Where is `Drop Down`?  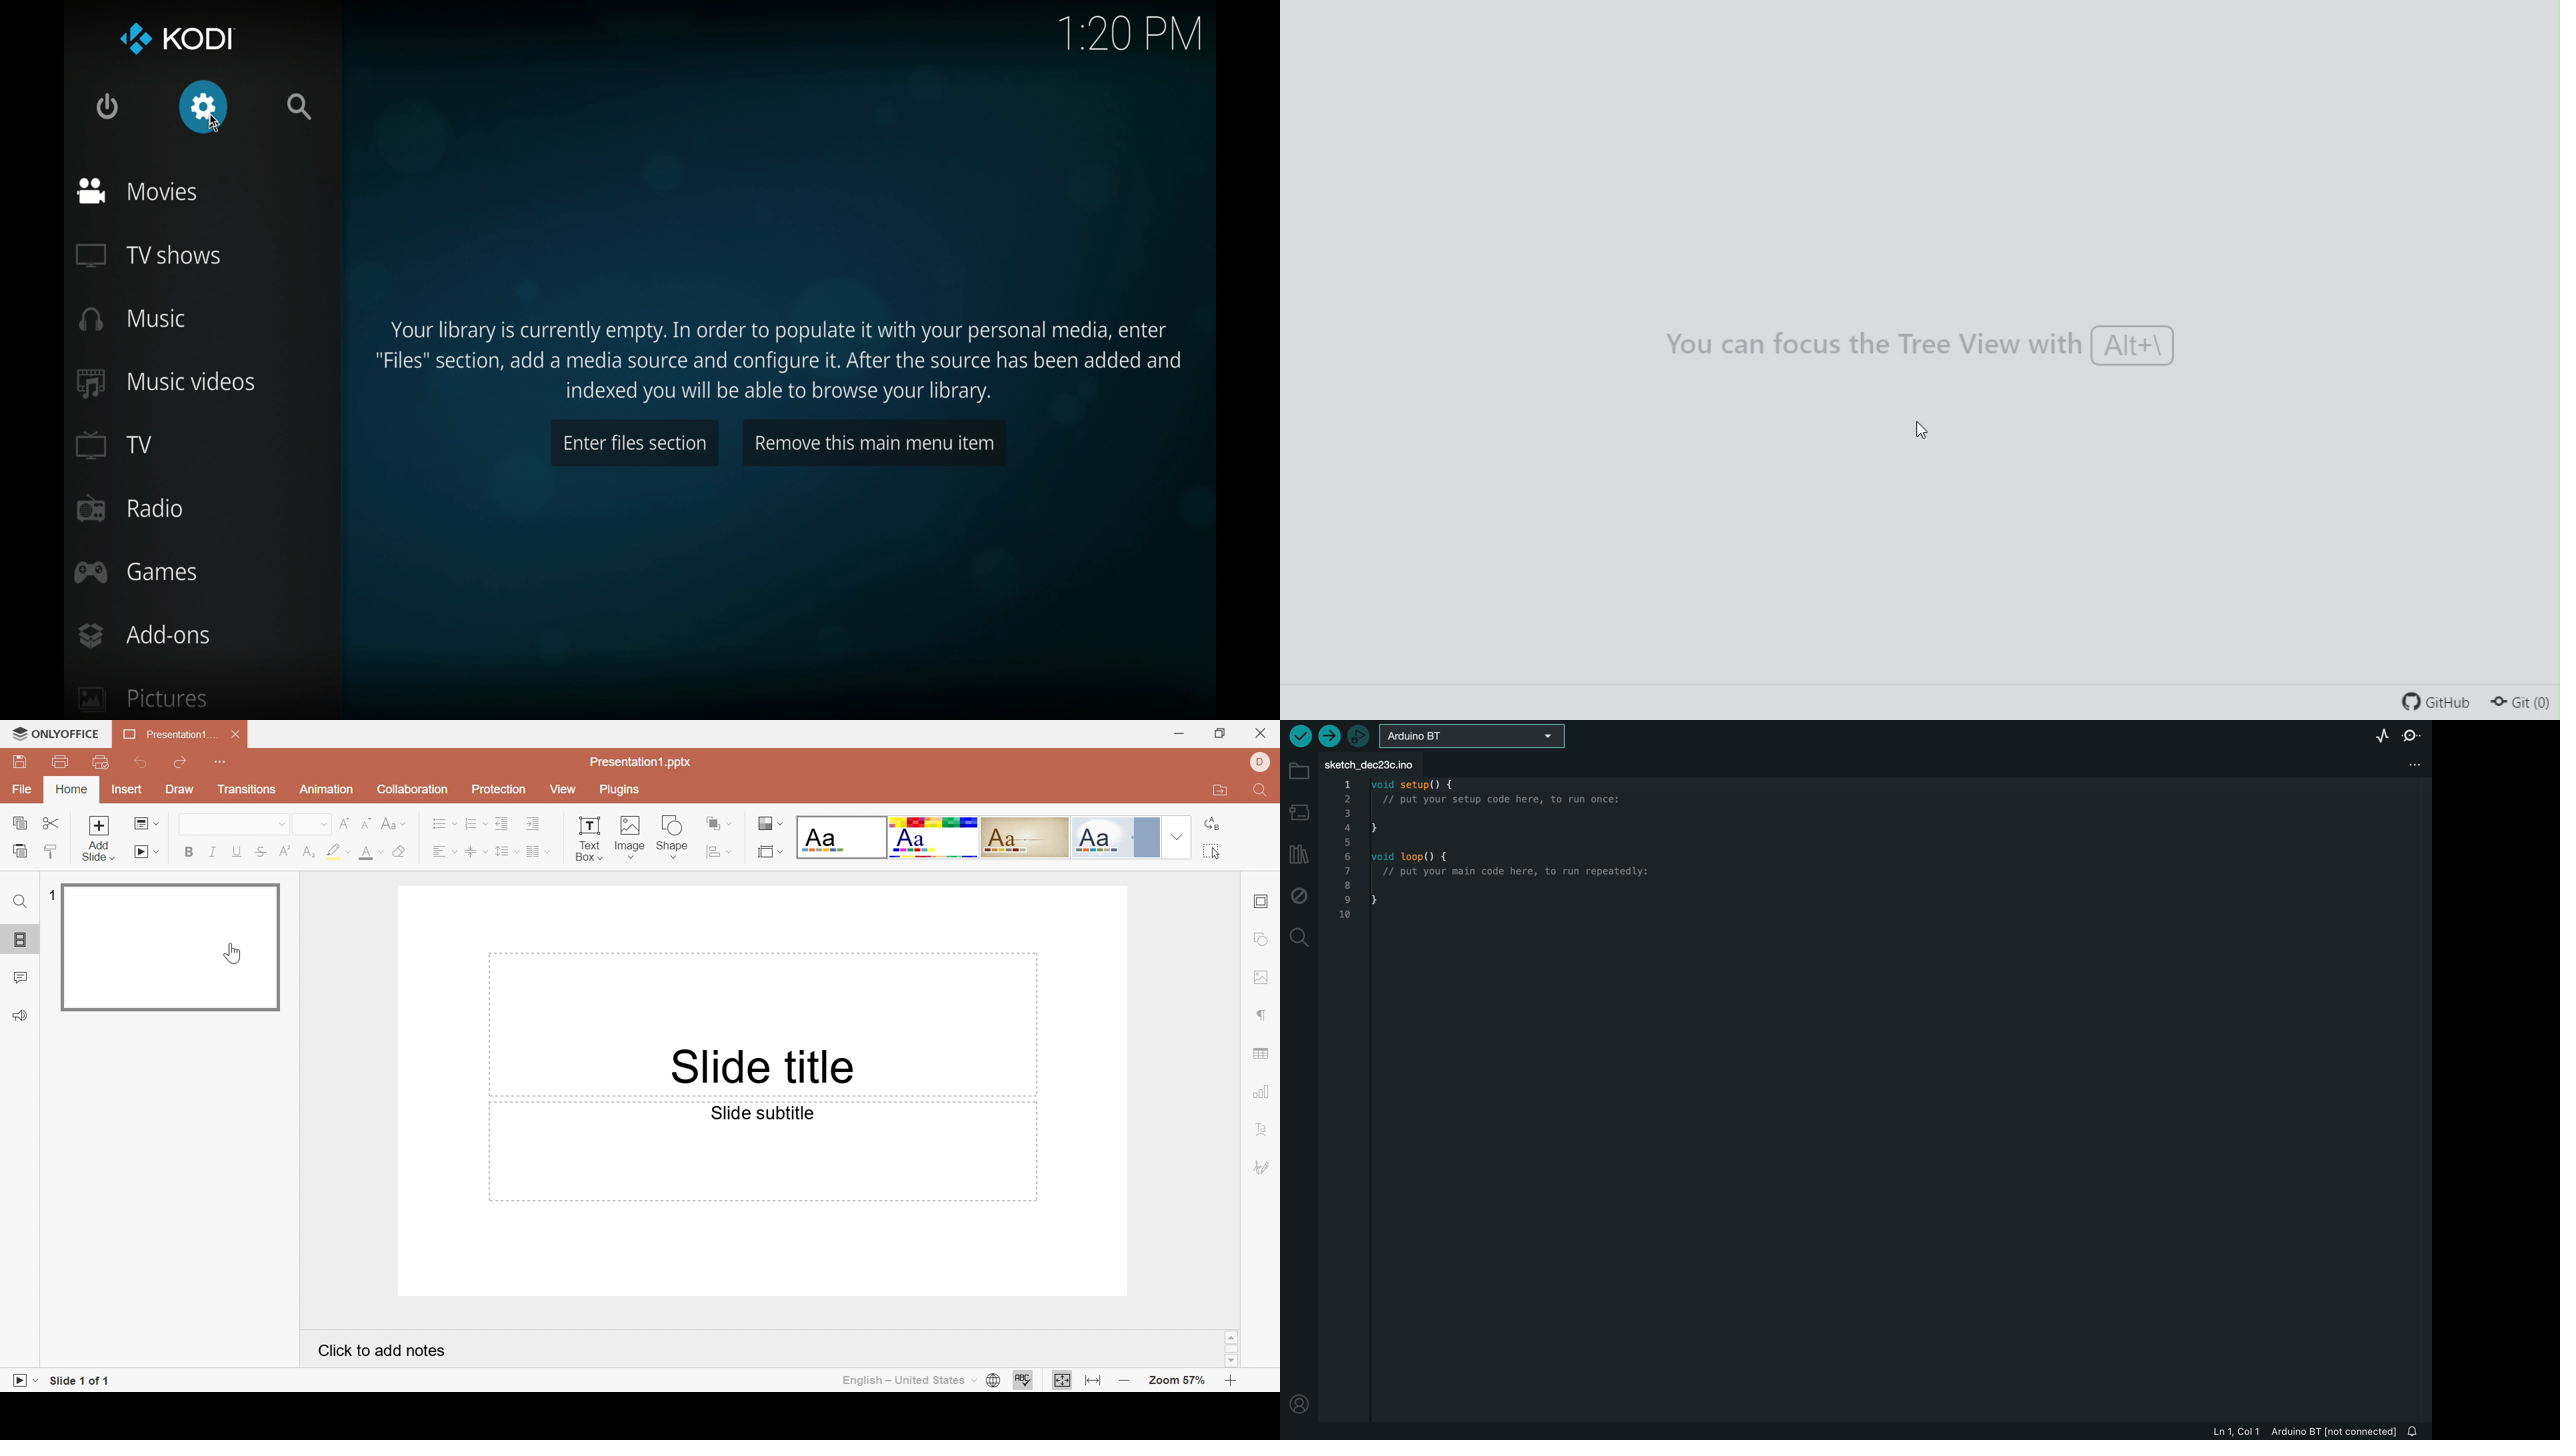 Drop Down is located at coordinates (282, 824).